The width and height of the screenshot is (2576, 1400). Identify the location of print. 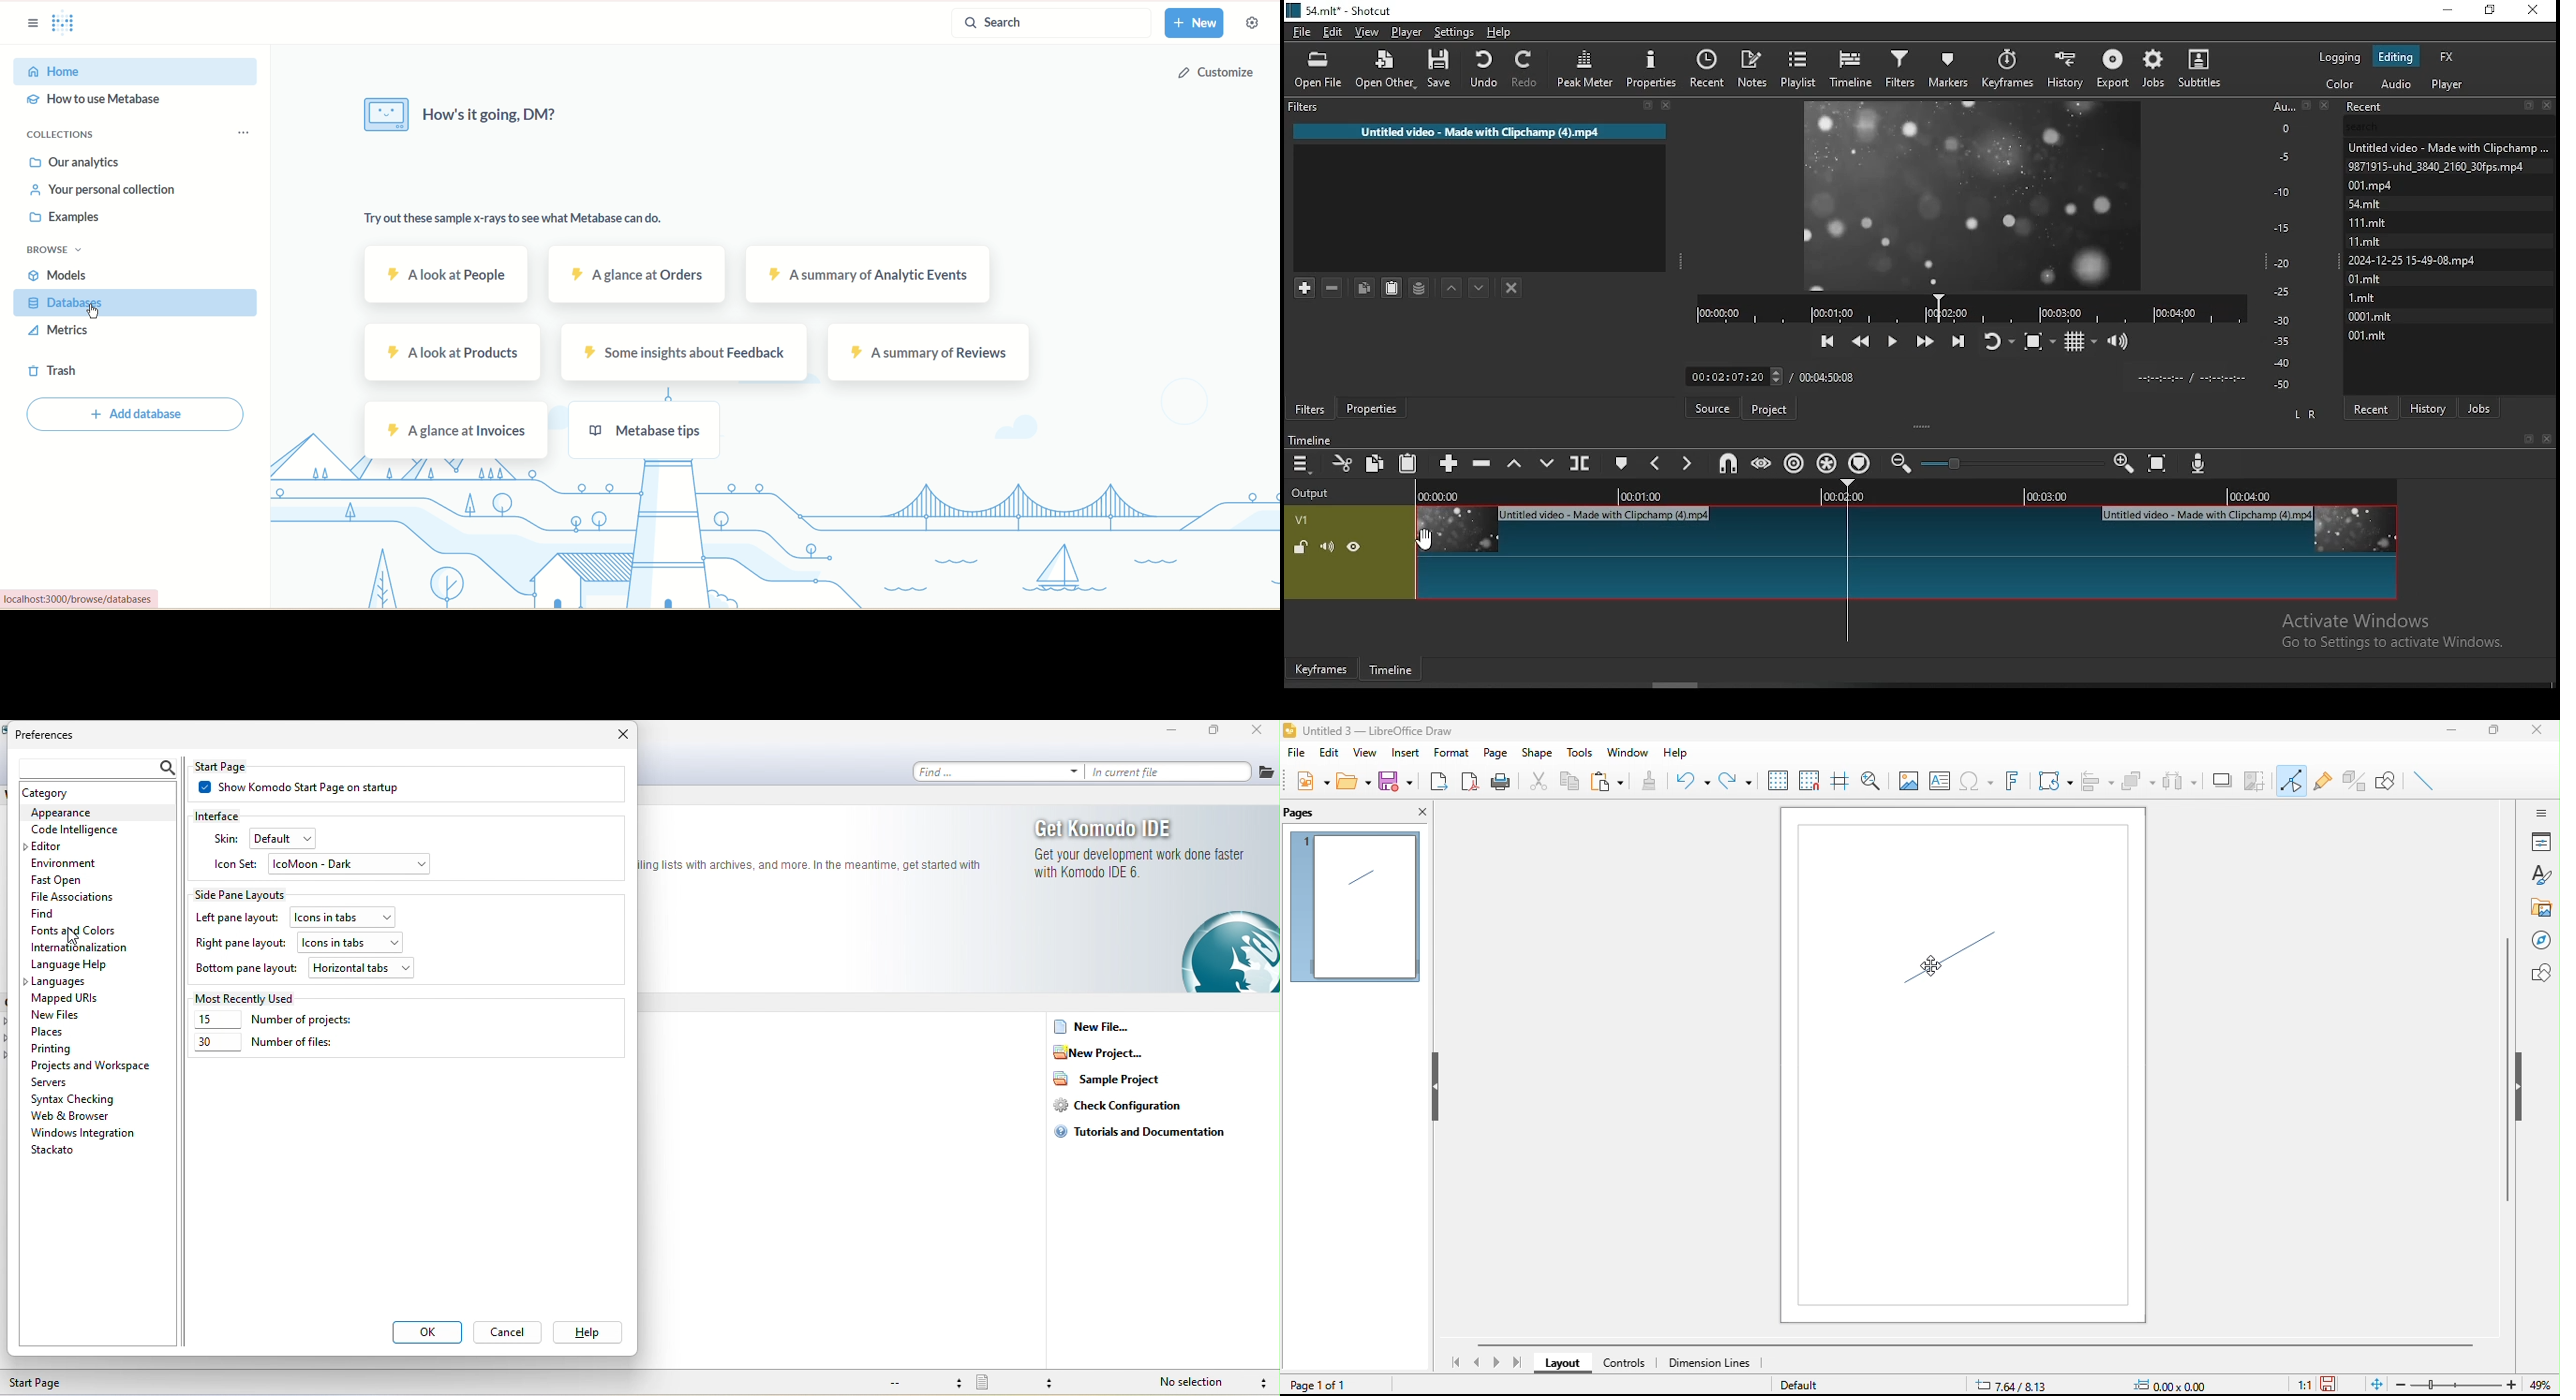
(1501, 782).